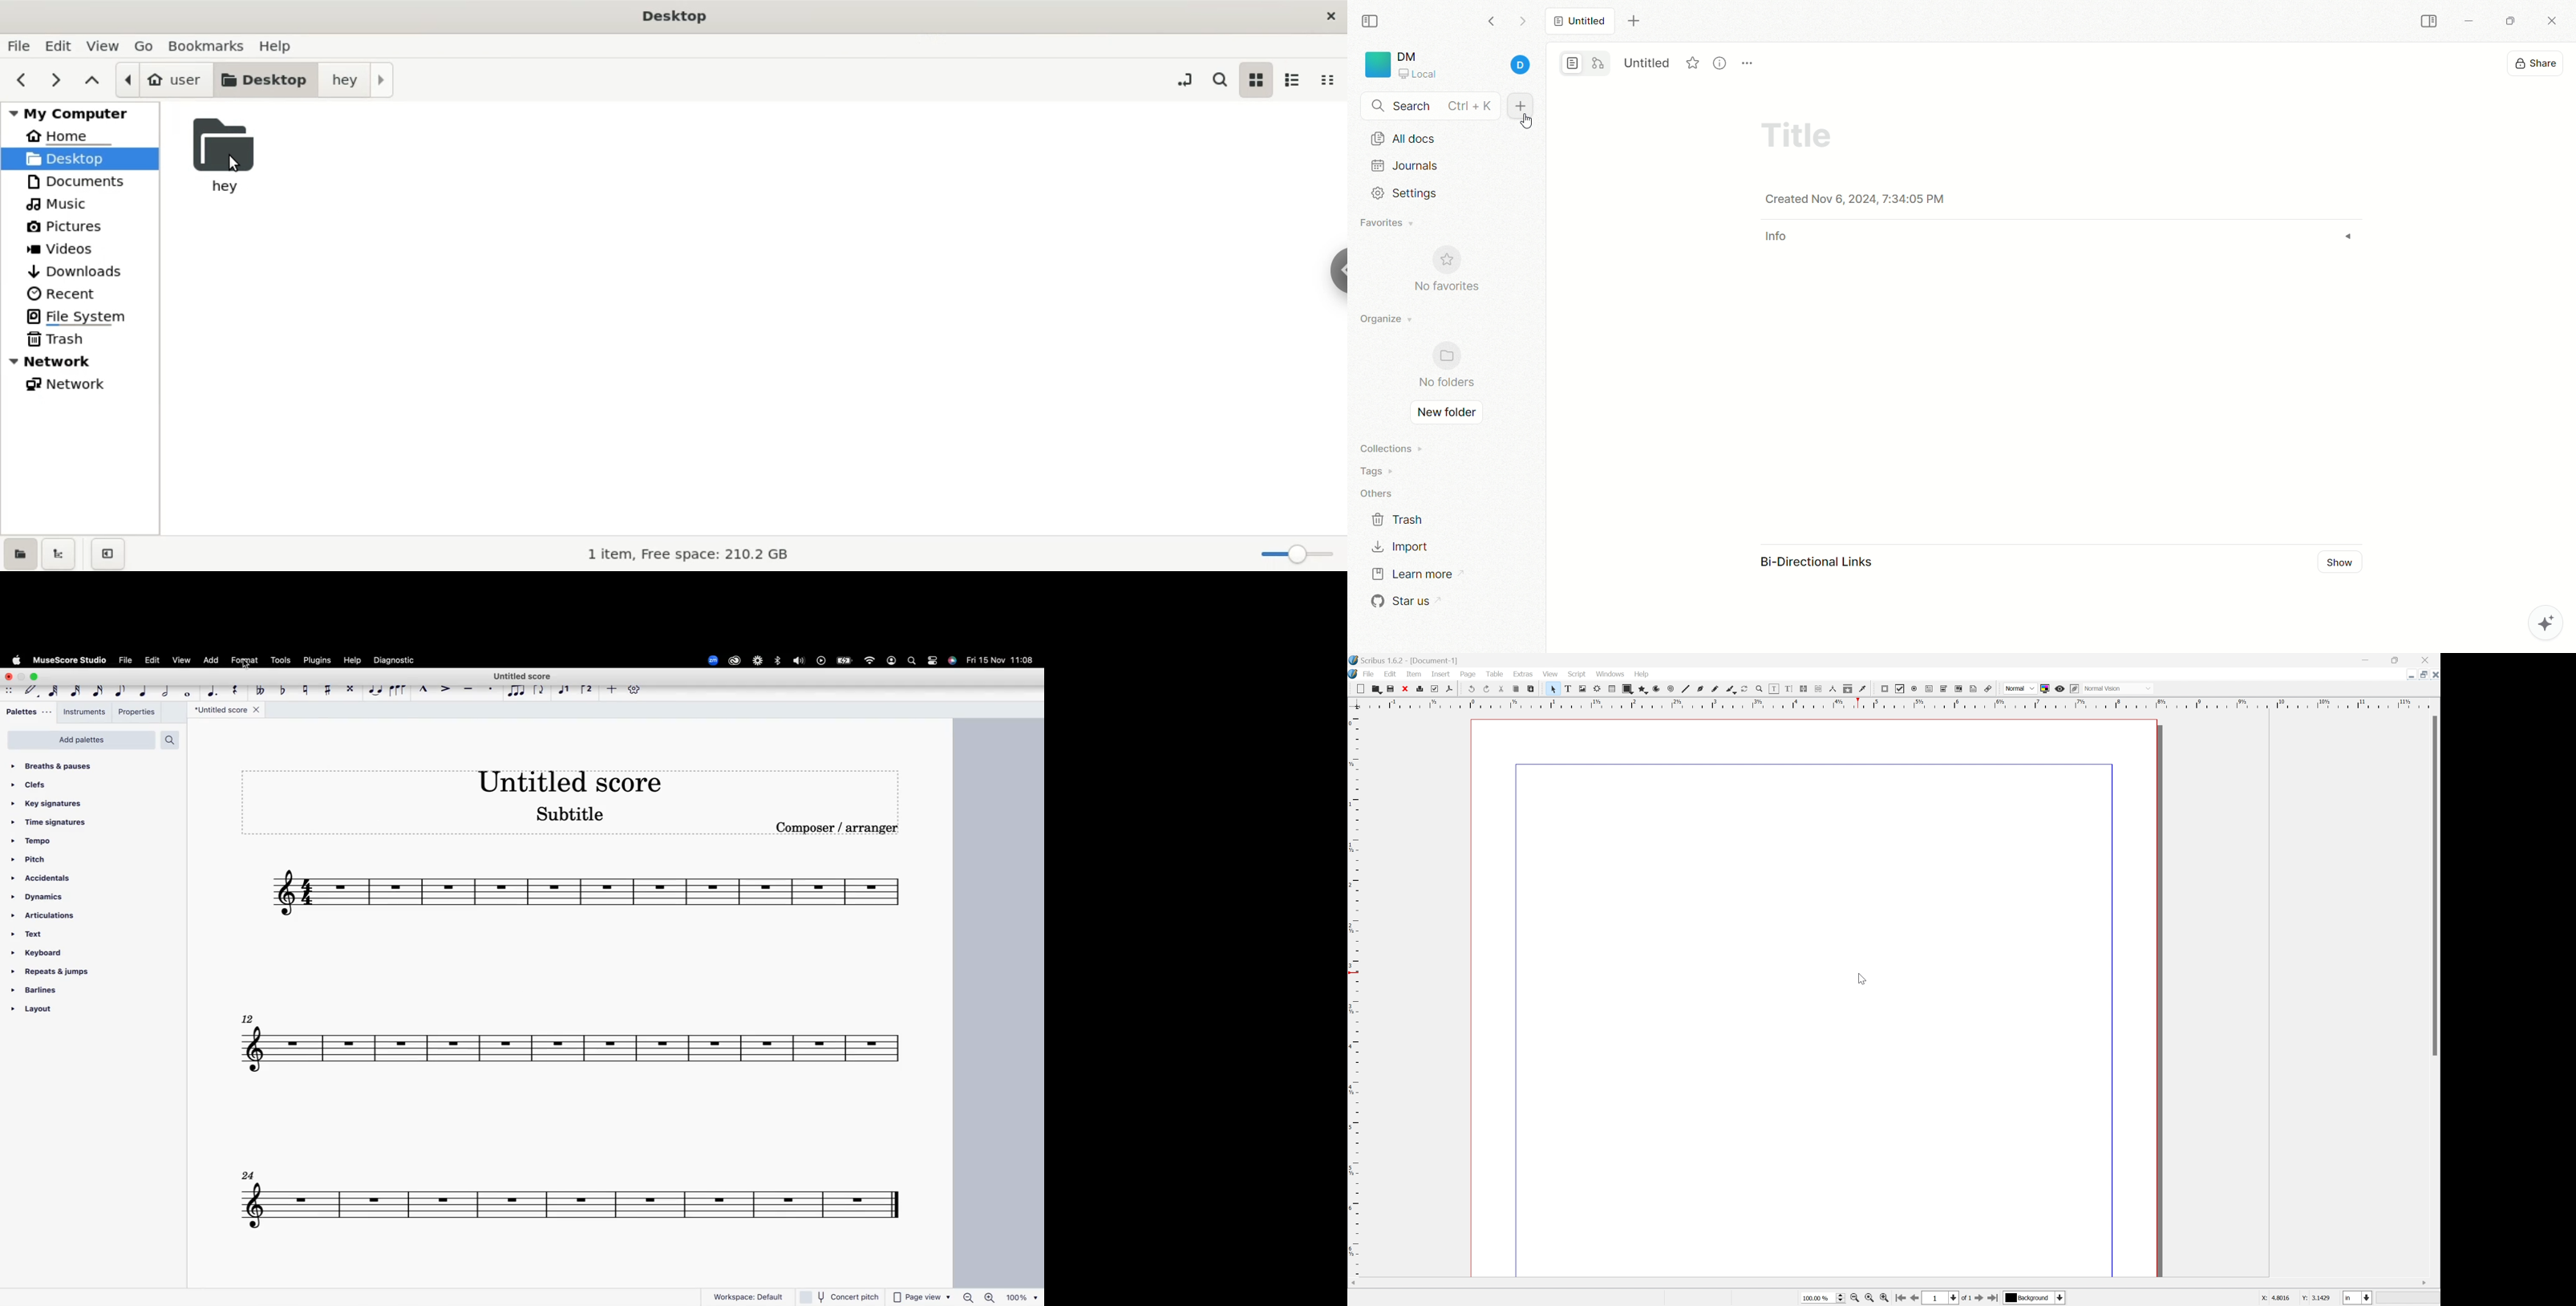 The width and height of the screenshot is (2576, 1316). I want to click on pdf push button, so click(1885, 688).